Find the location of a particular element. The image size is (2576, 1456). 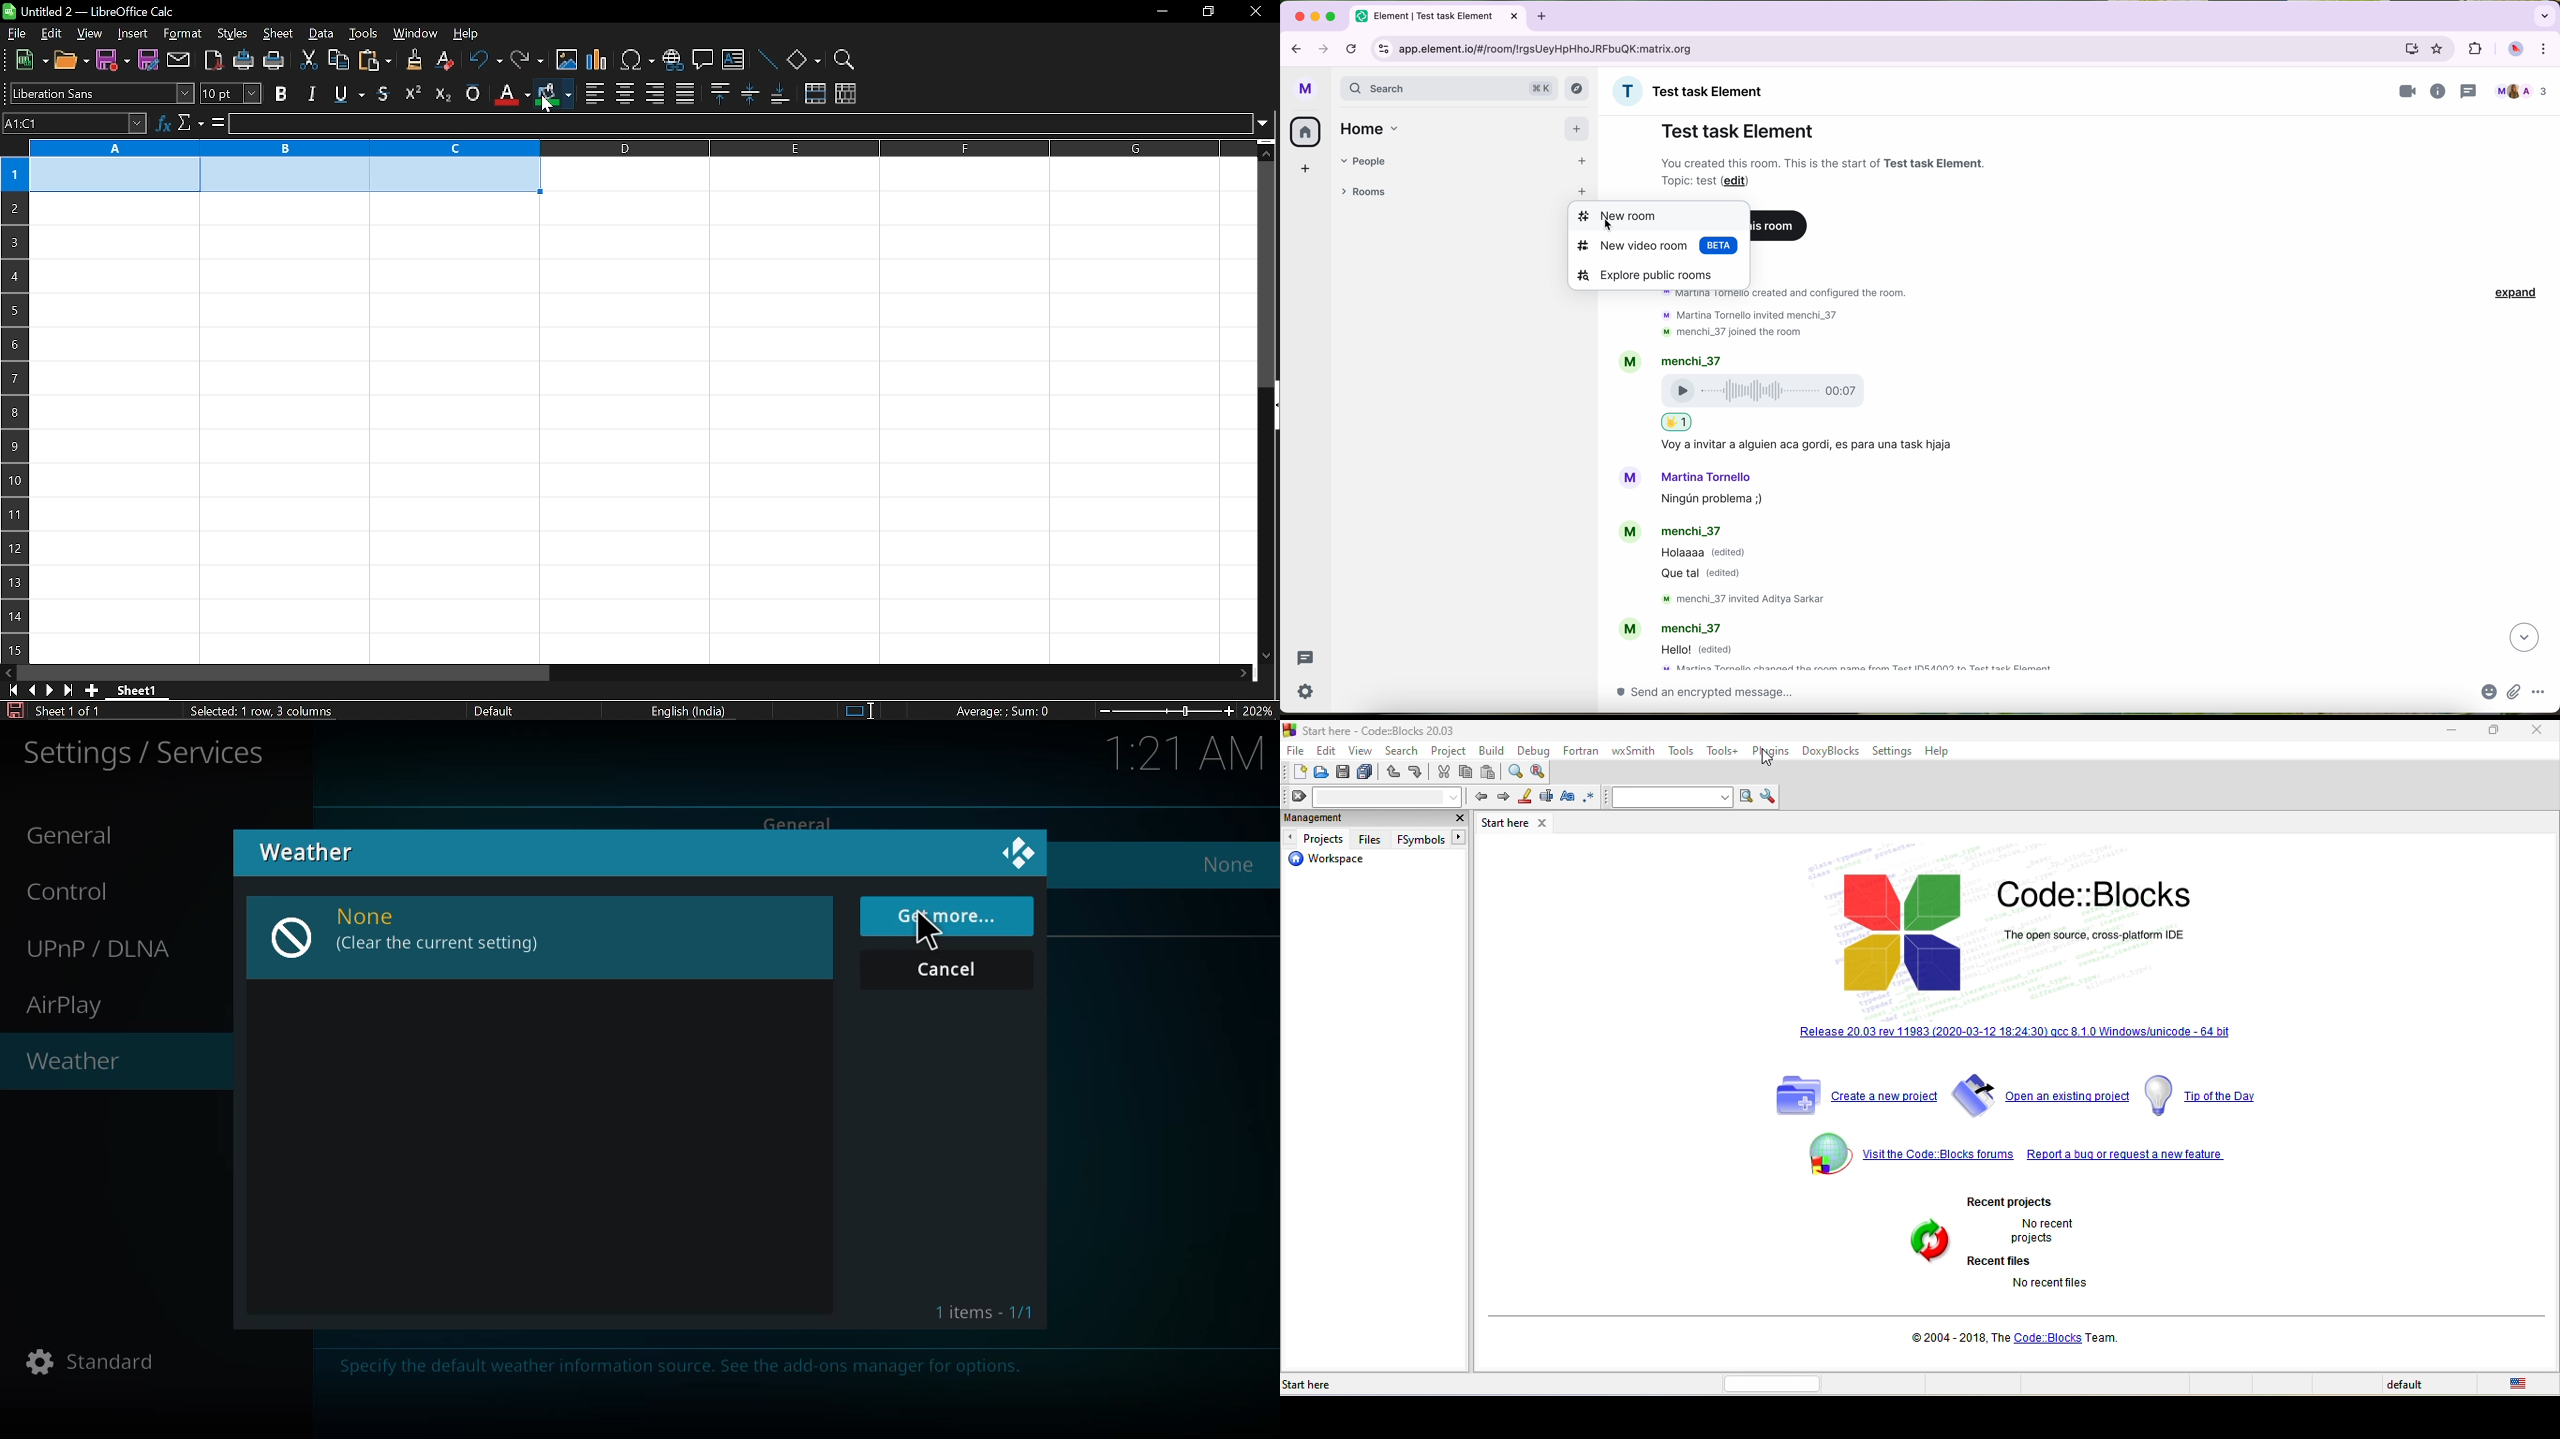

insert image is located at coordinates (566, 61).